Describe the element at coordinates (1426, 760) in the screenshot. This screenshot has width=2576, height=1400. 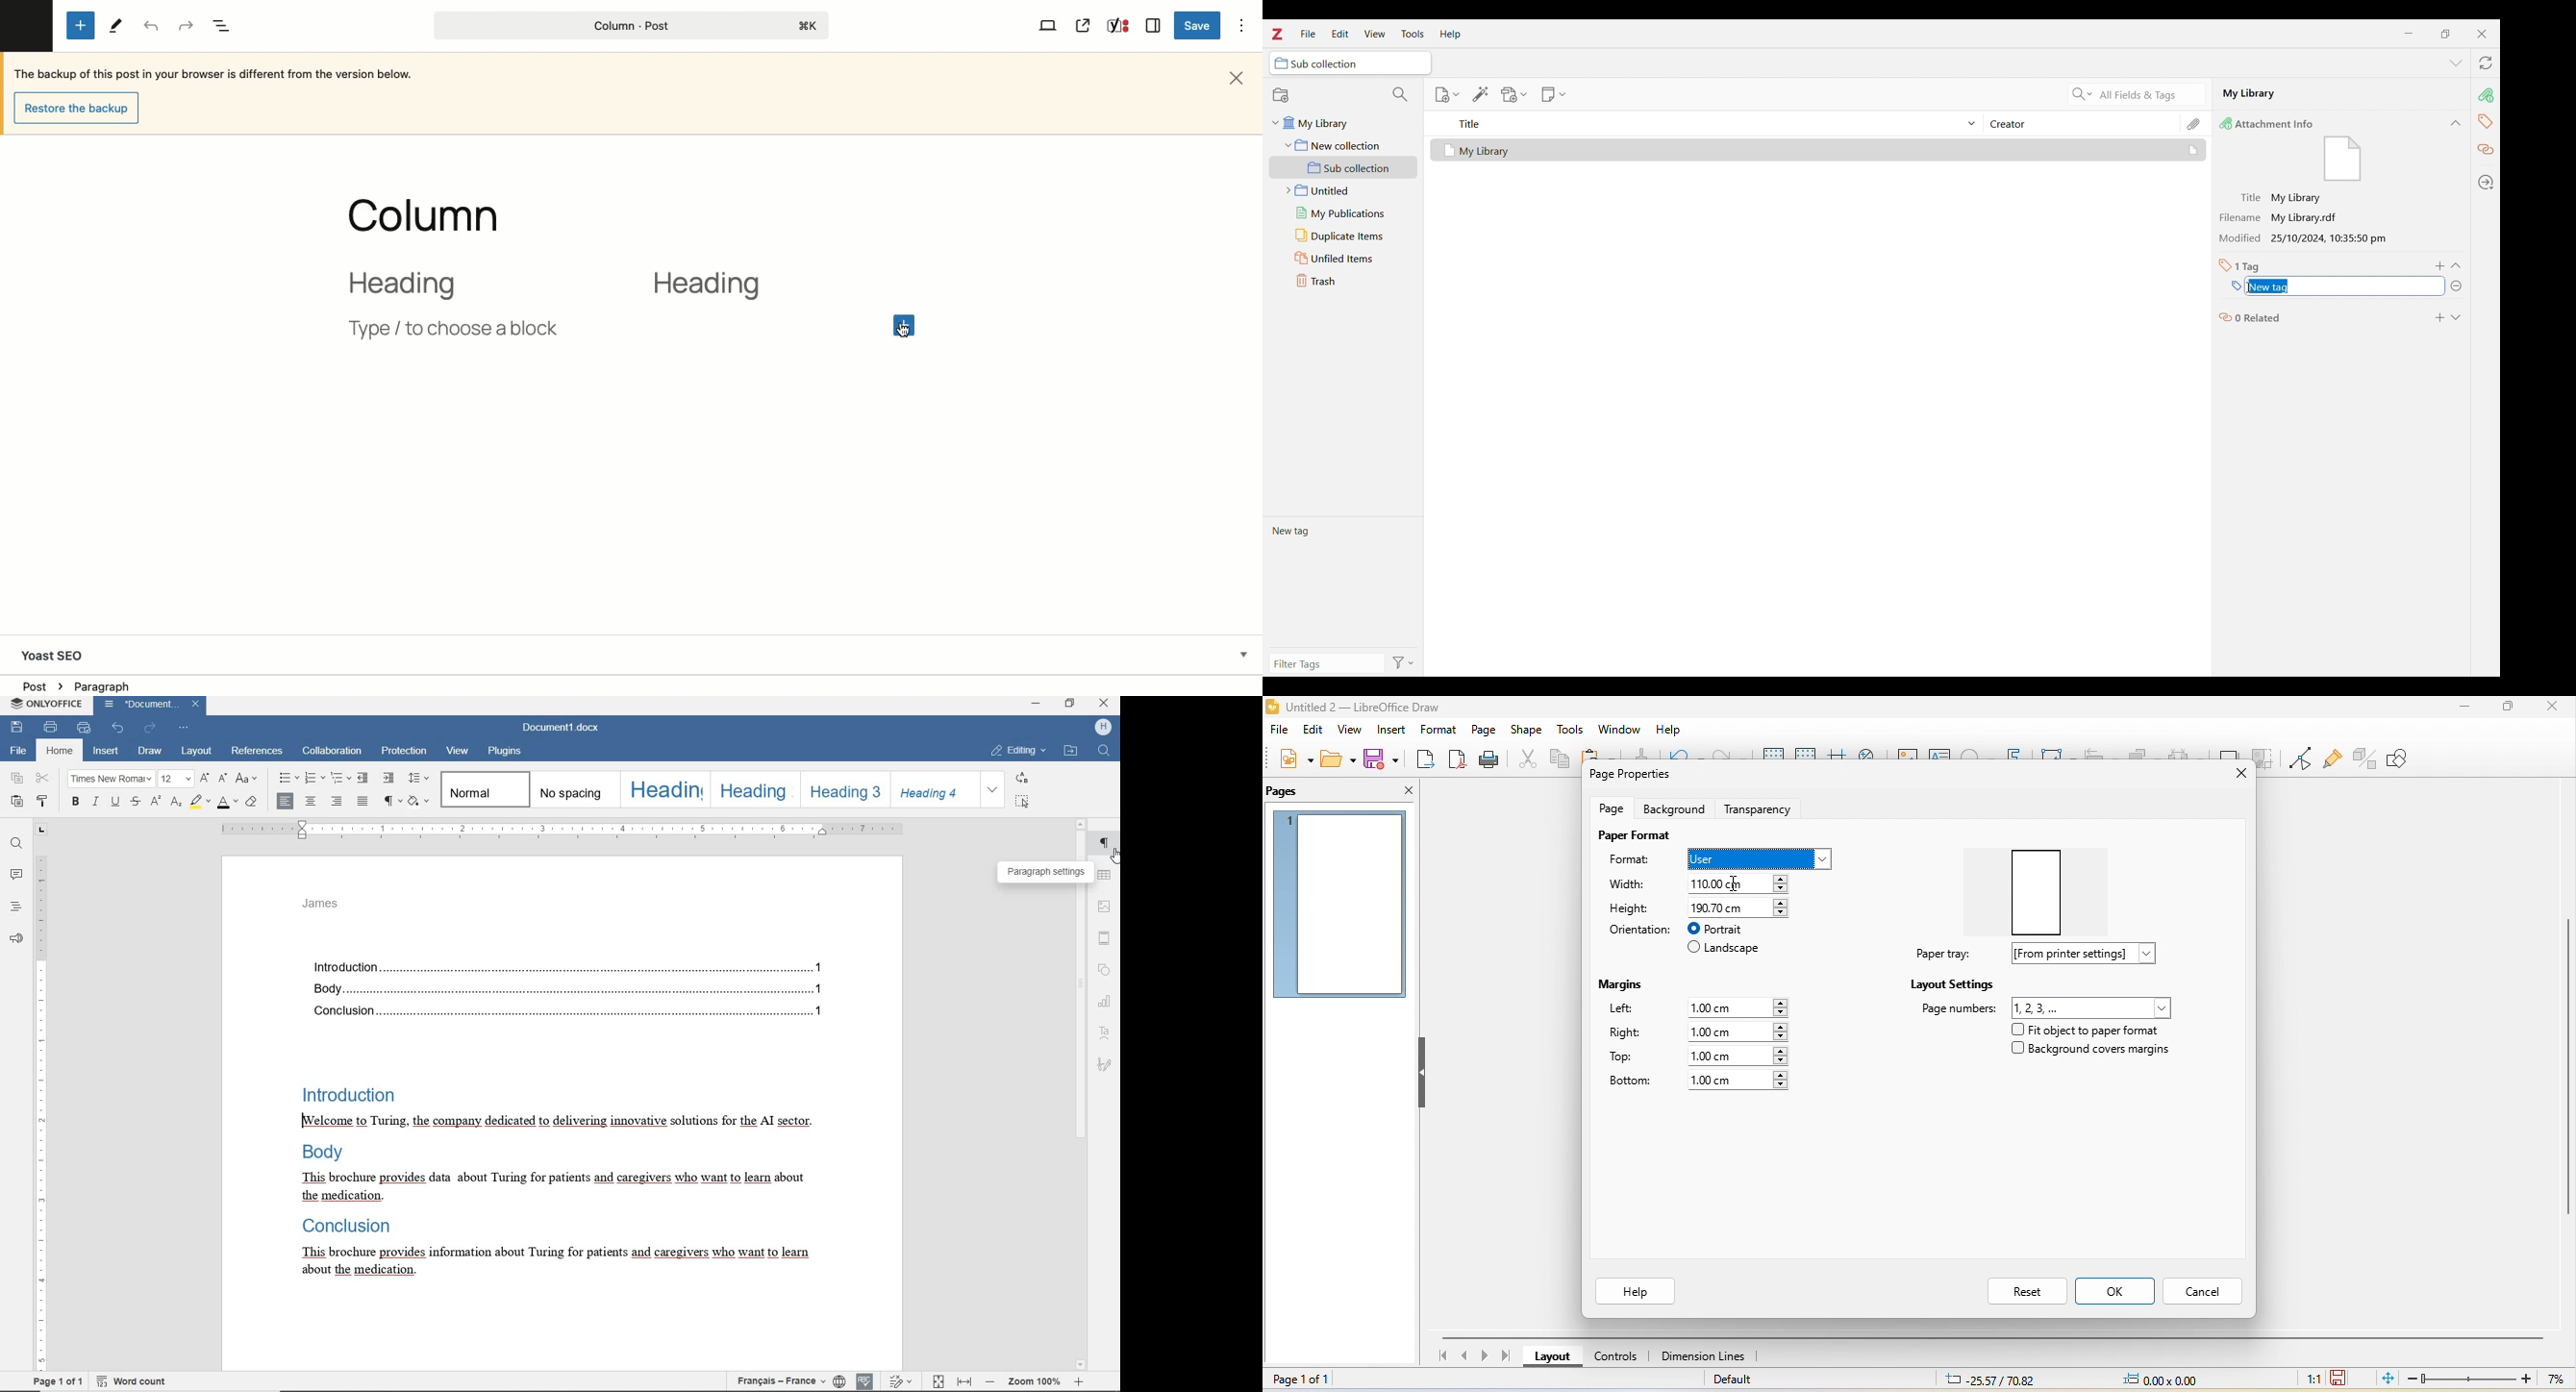
I see `export` at that location.